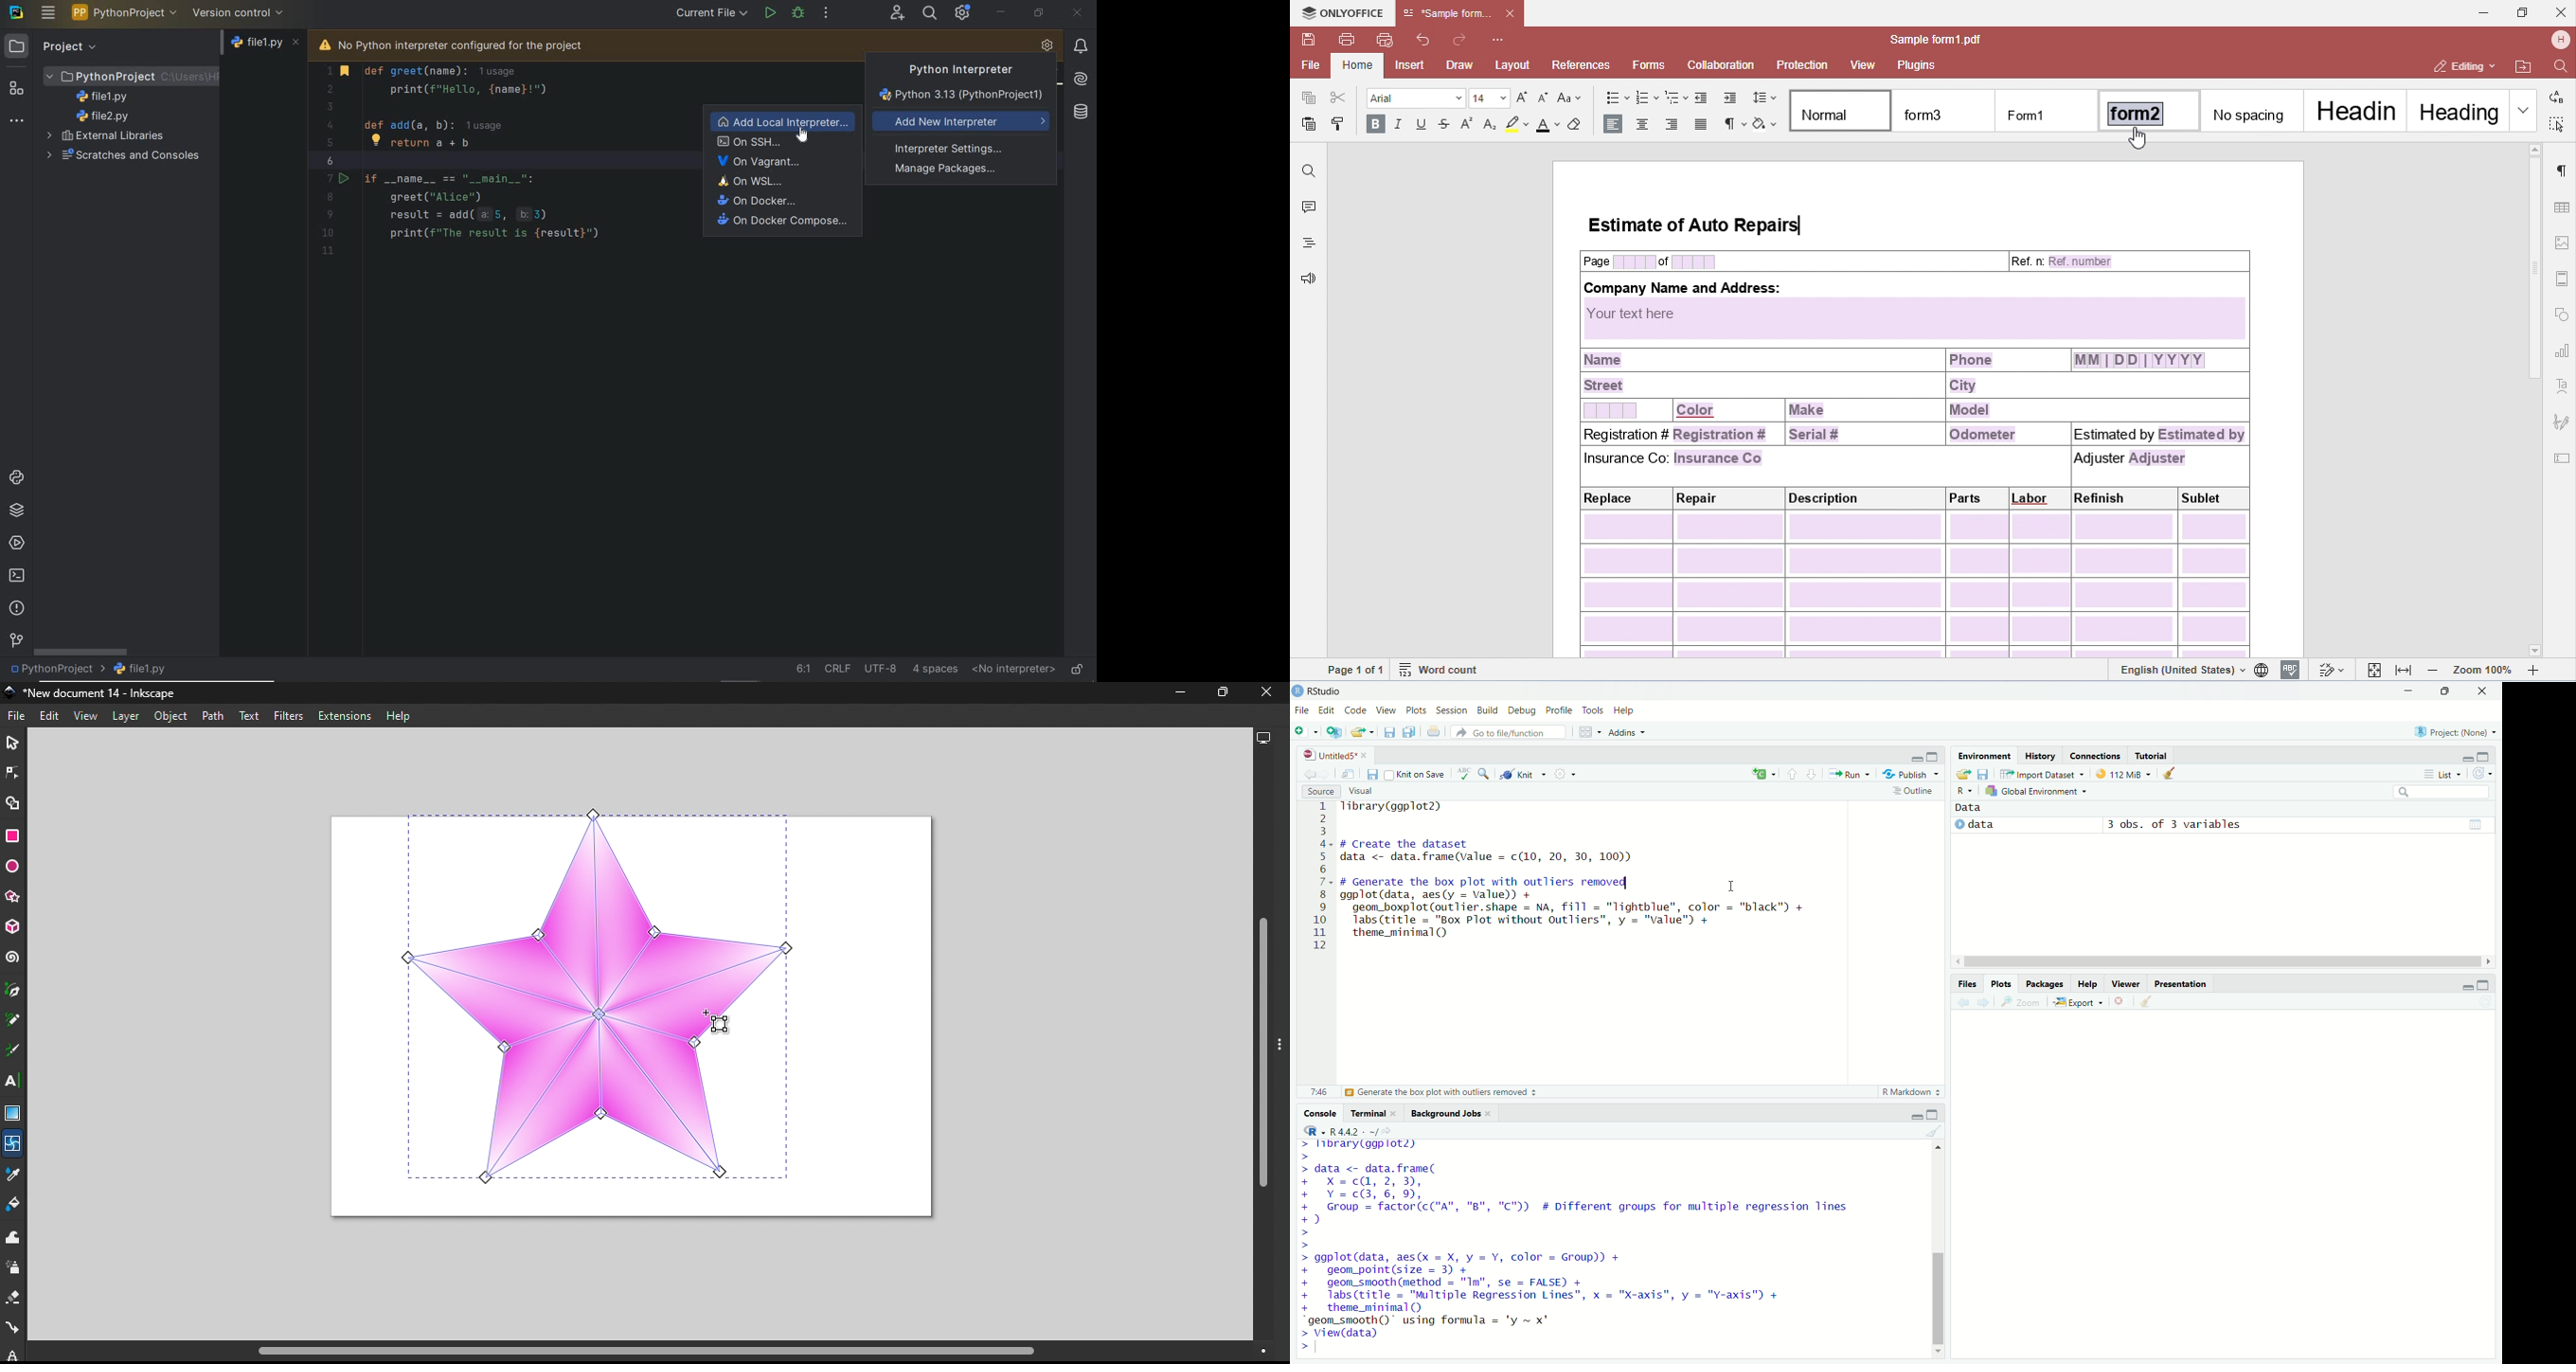 The image size is (2576, 1372). What do you see at coordinates (14, 1269) in the screenshot?
I see `Spray tool` at bounding box center [14, 1269].